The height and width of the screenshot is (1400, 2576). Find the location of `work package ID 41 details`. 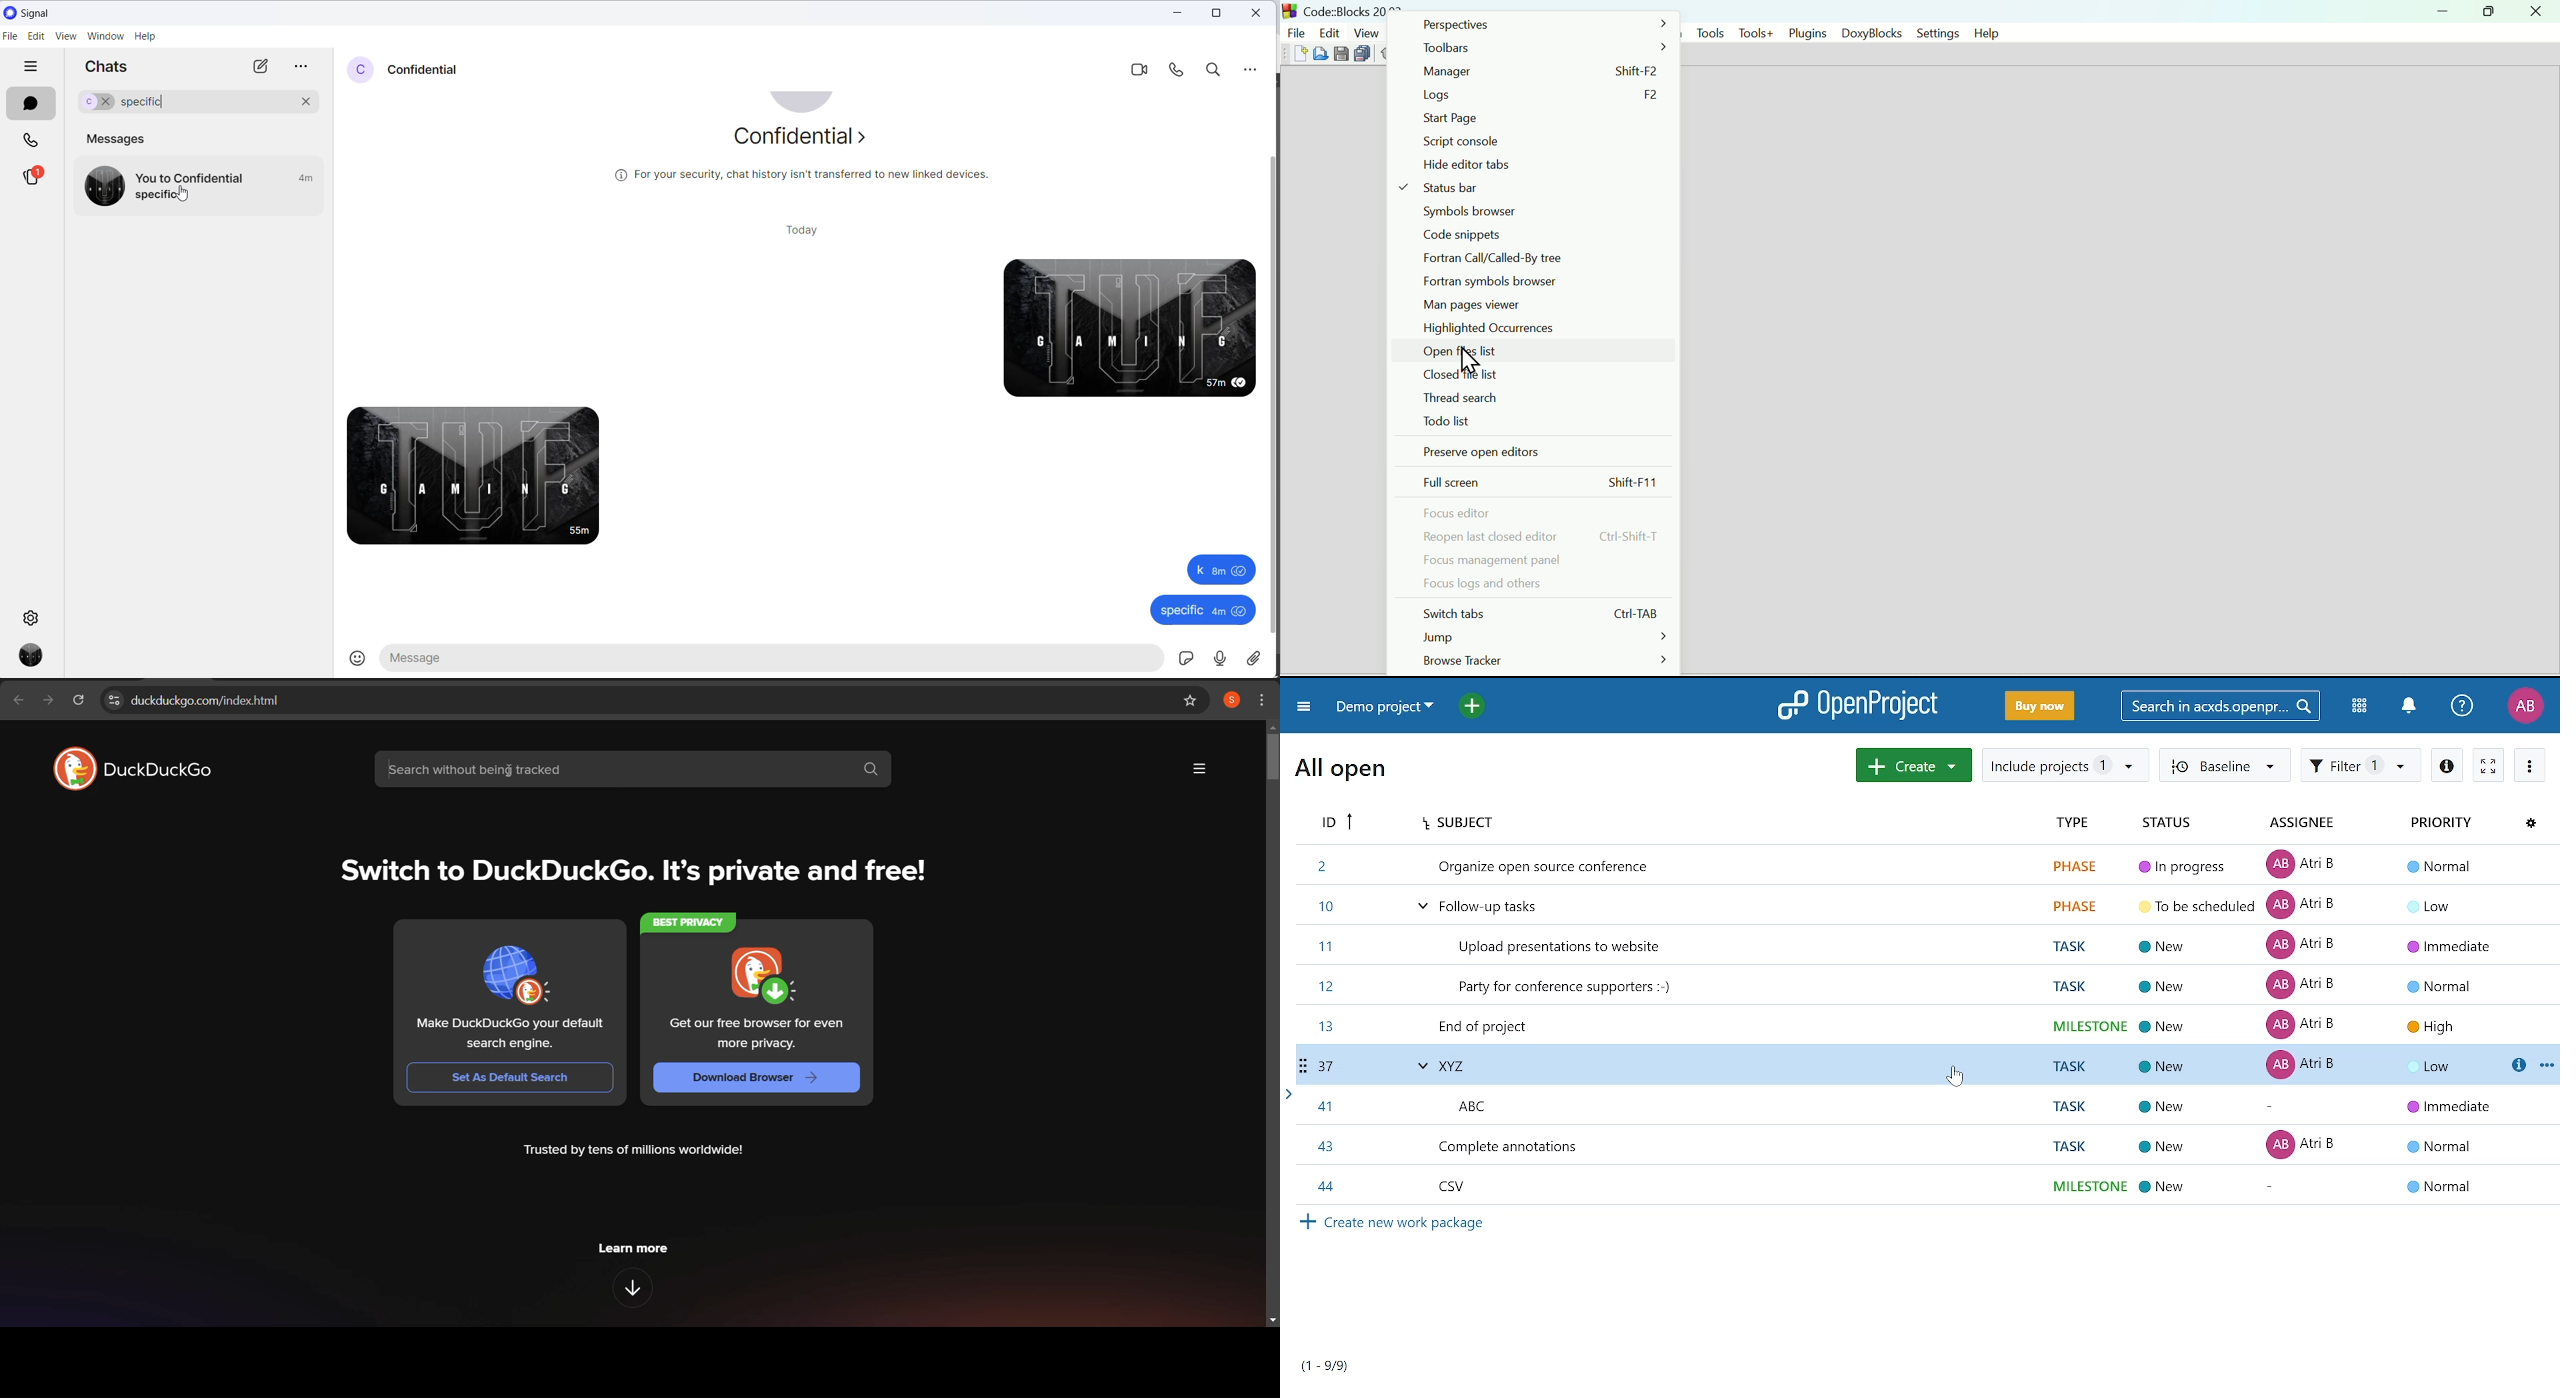

work package ID 41 details is located at coordinates (1927, 1110).